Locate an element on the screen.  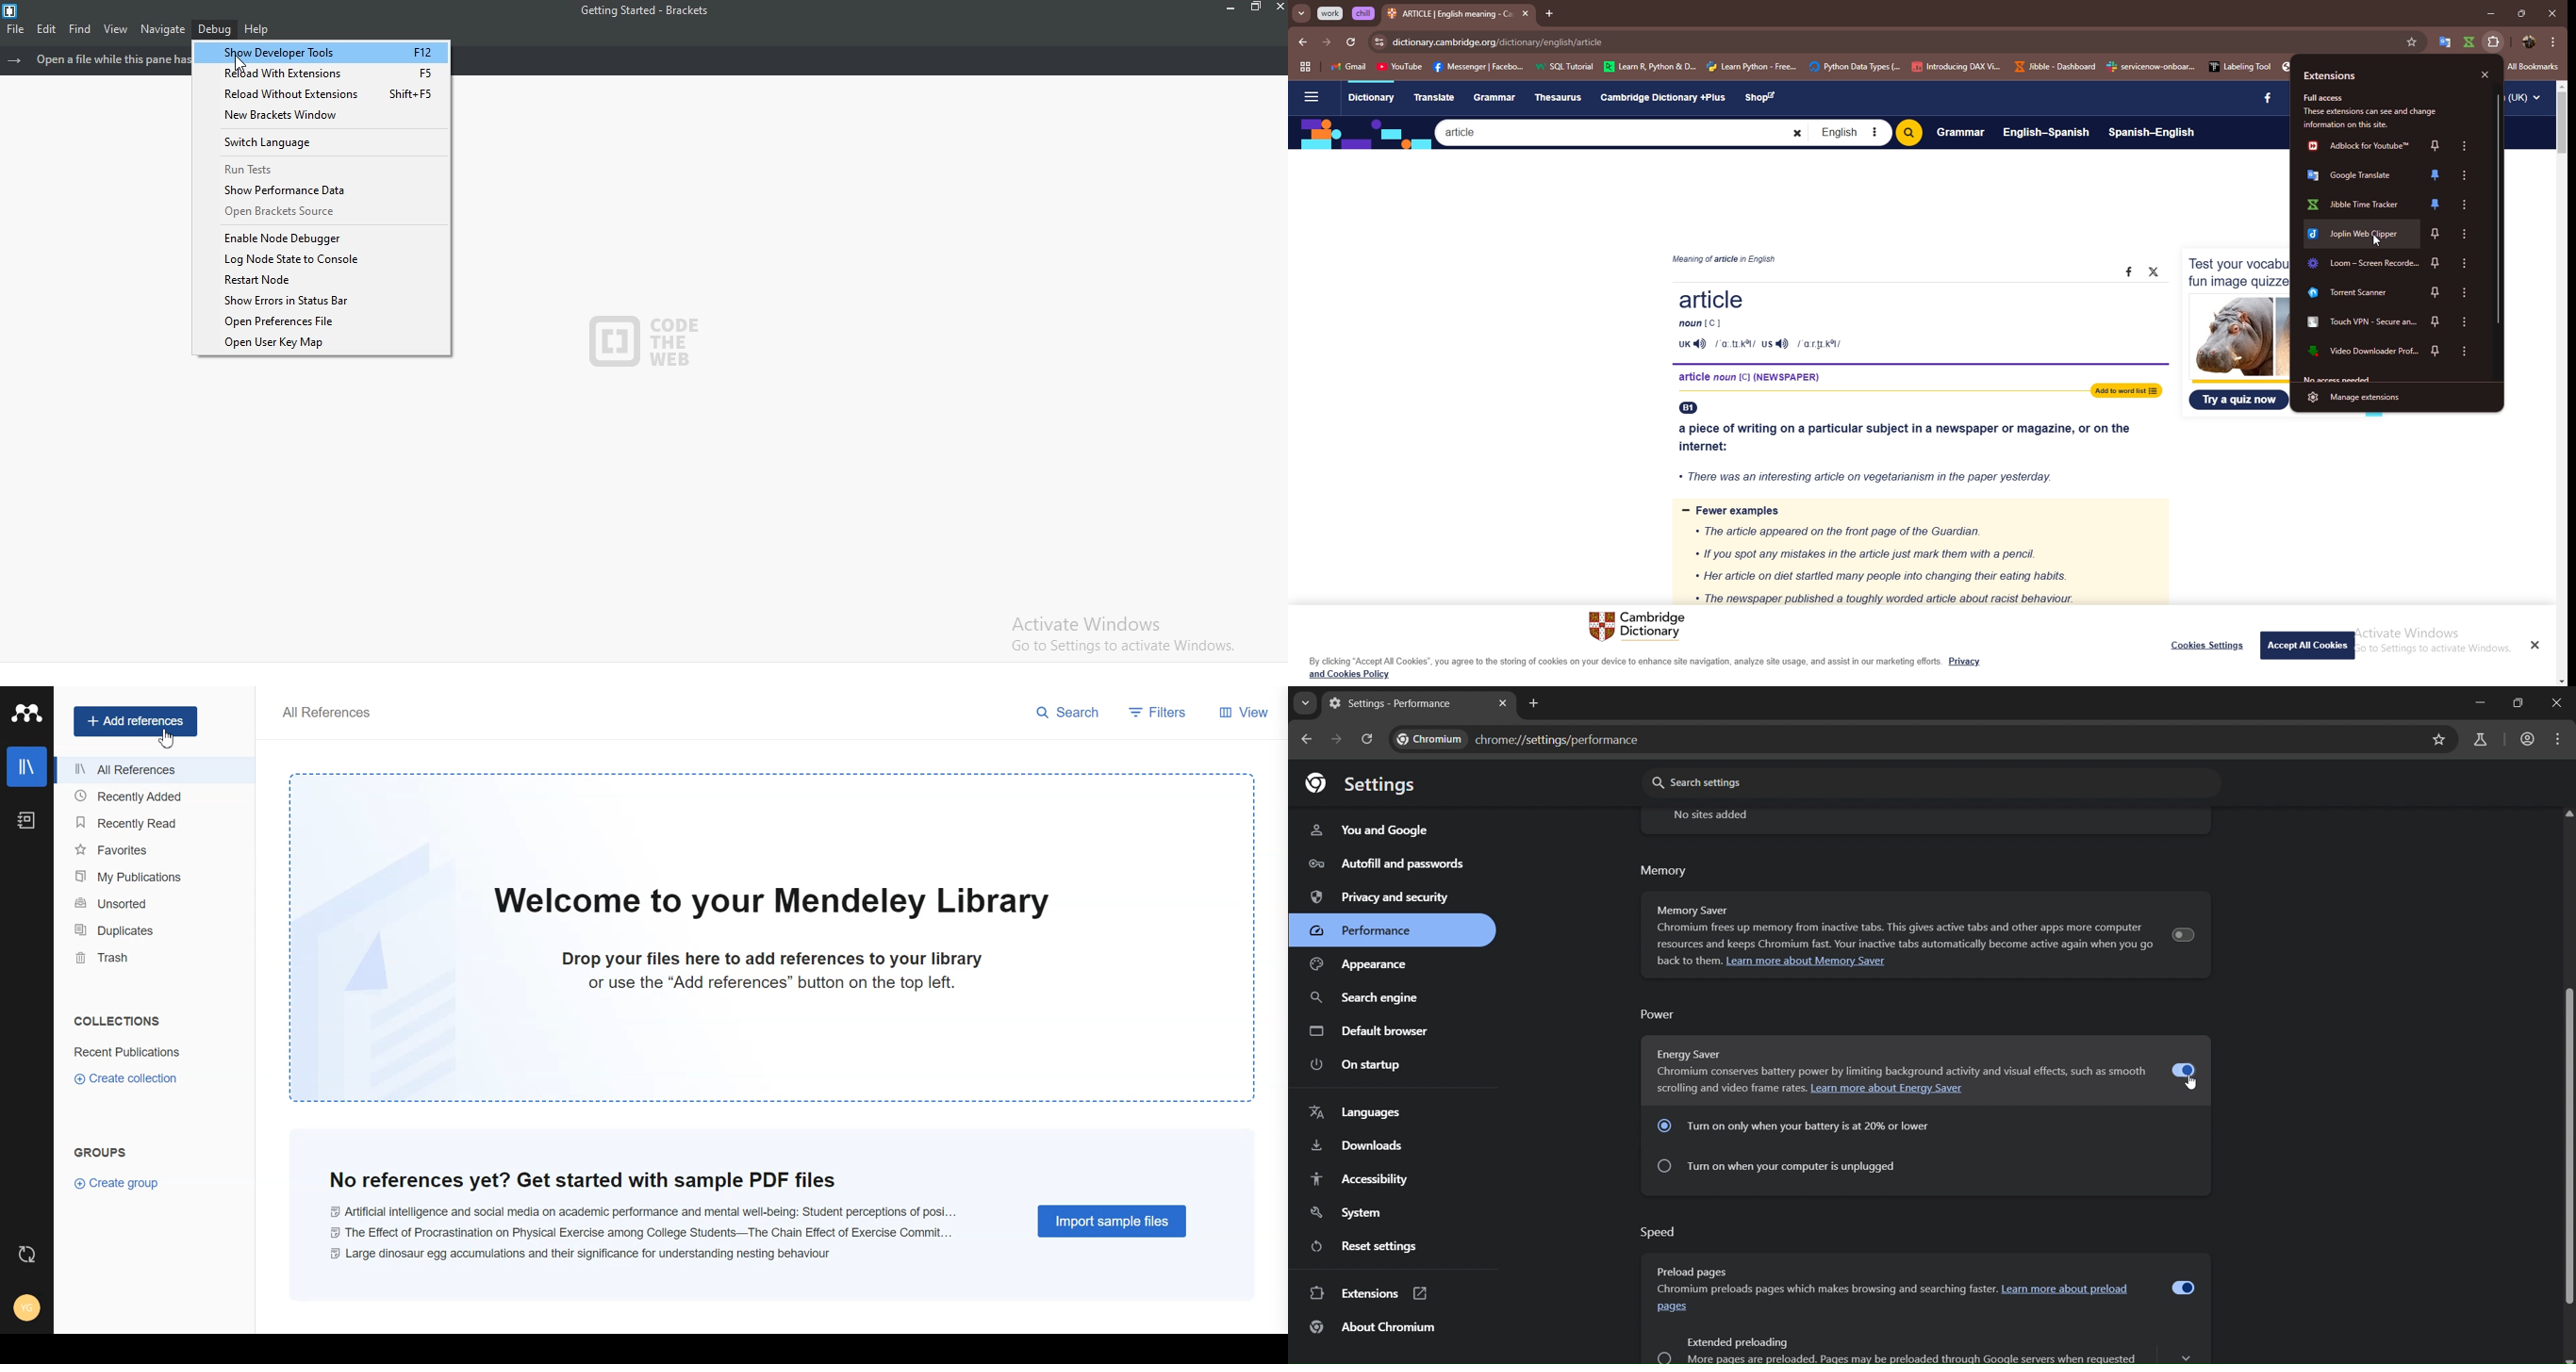
Account is located at coordinates (28, 1307).